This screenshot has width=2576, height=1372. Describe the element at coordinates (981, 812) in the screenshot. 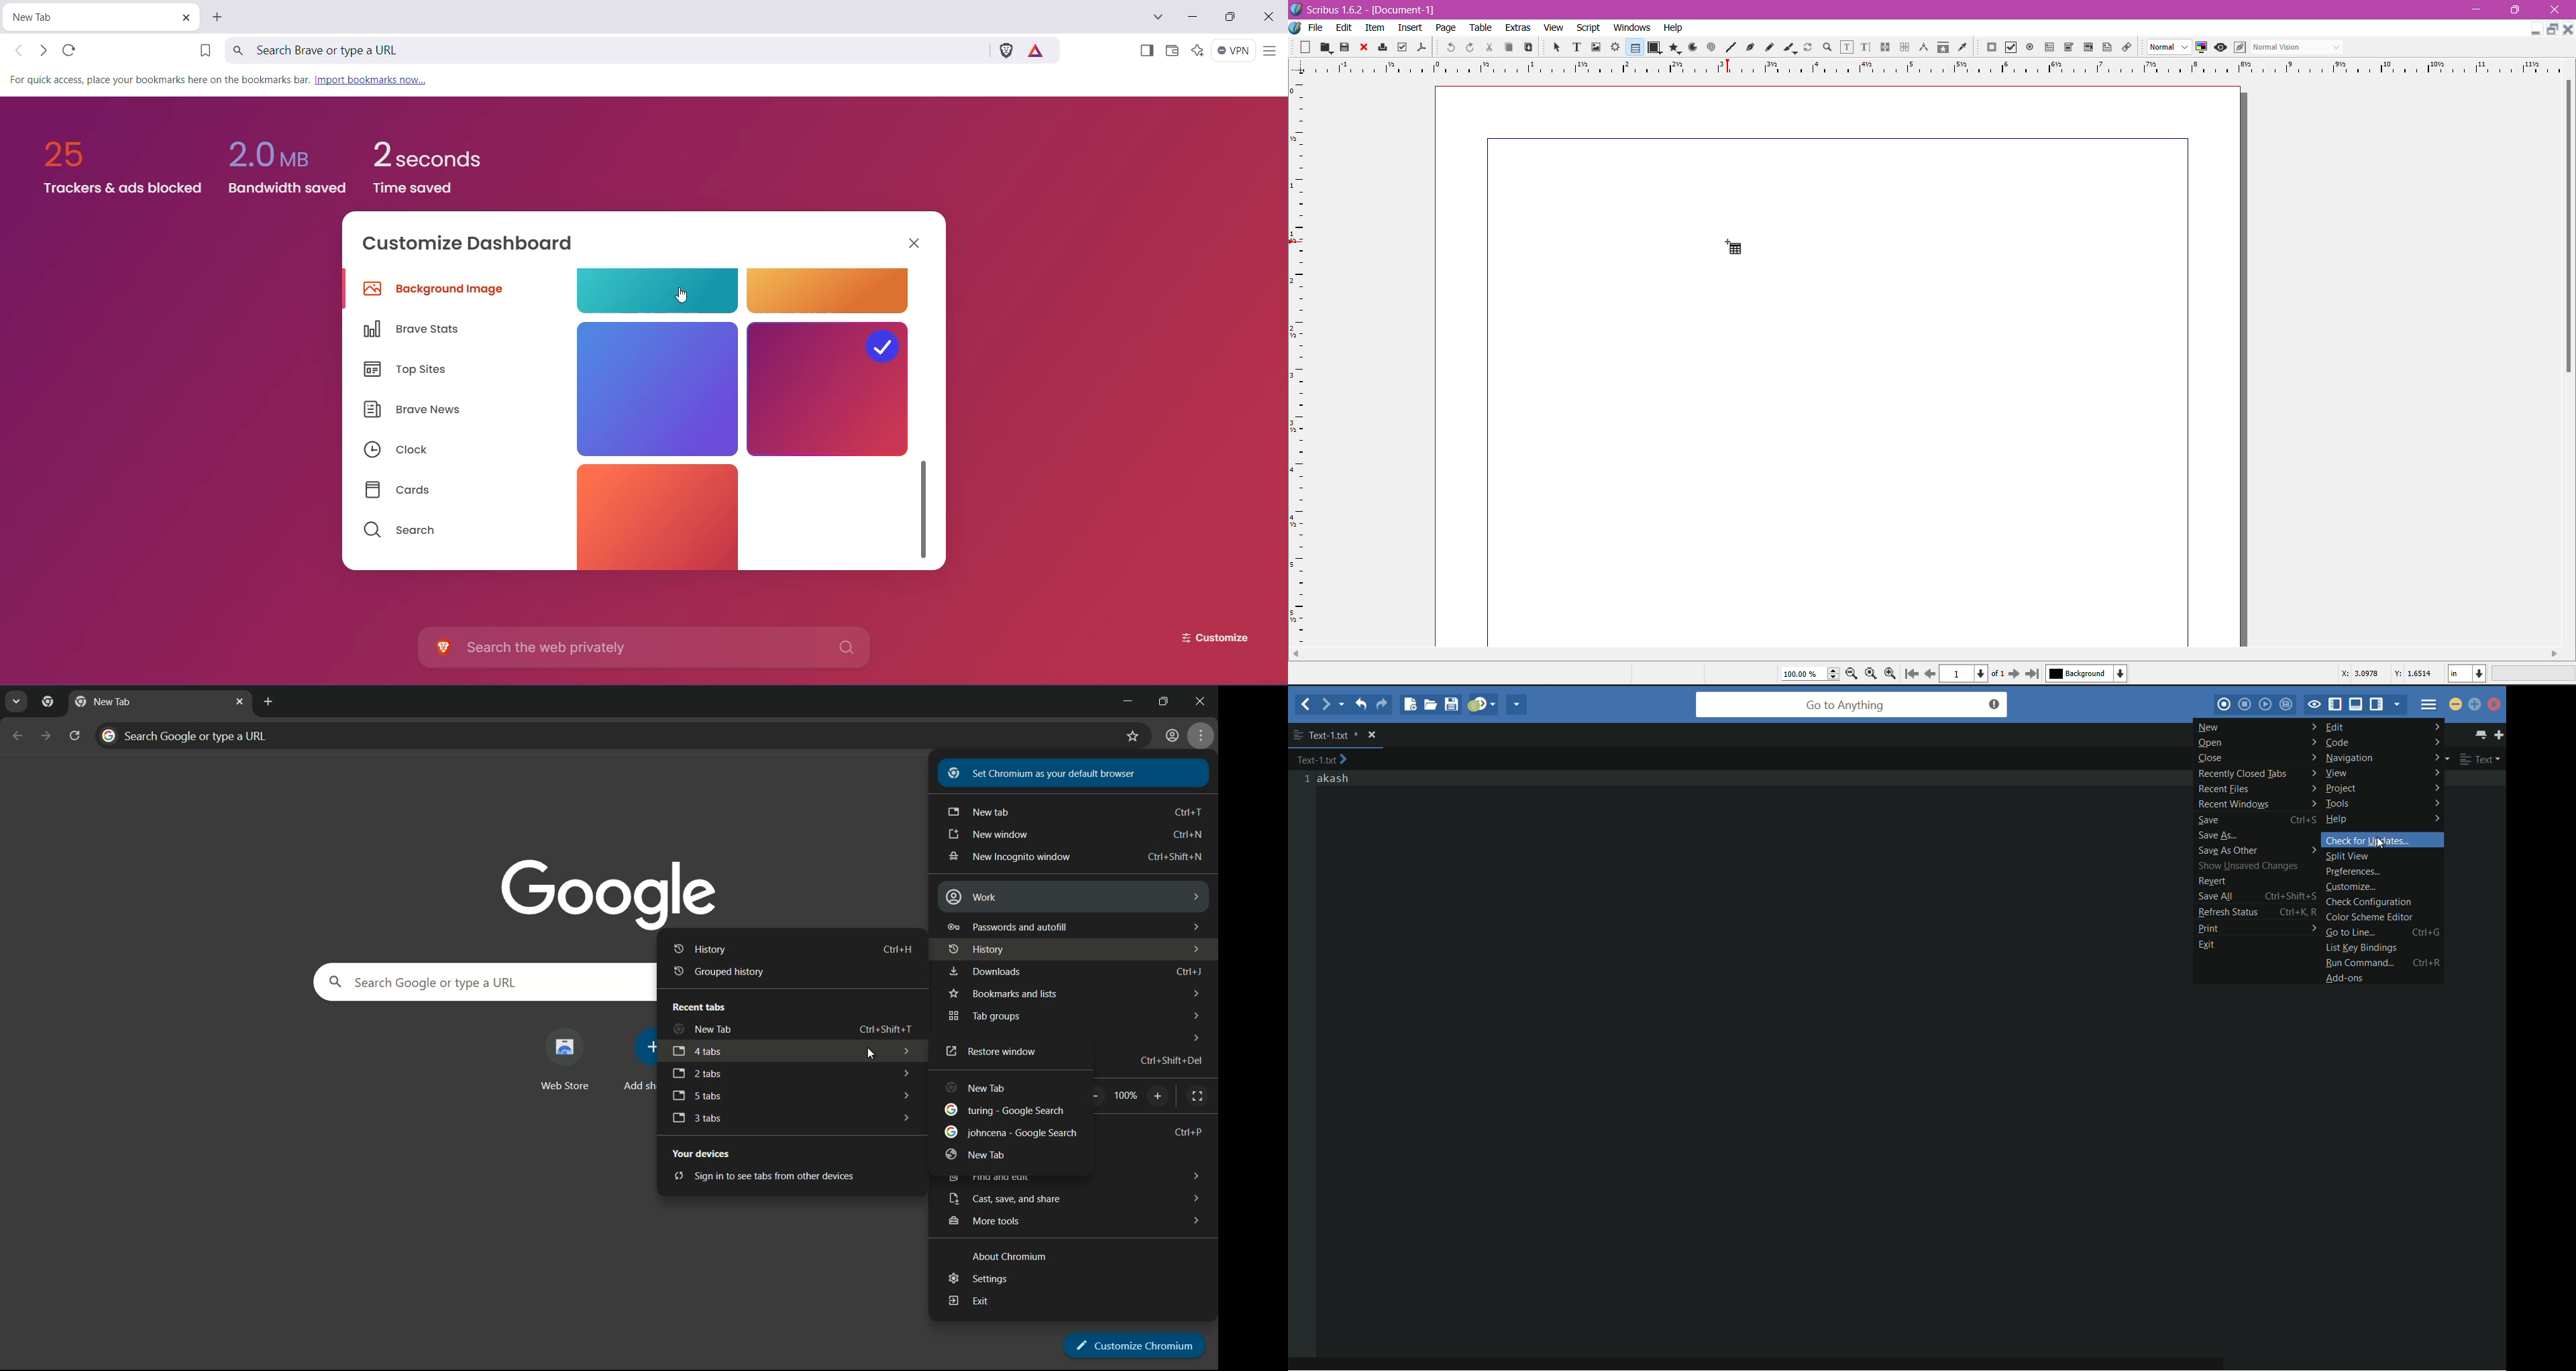

I see `new tab` at that location.